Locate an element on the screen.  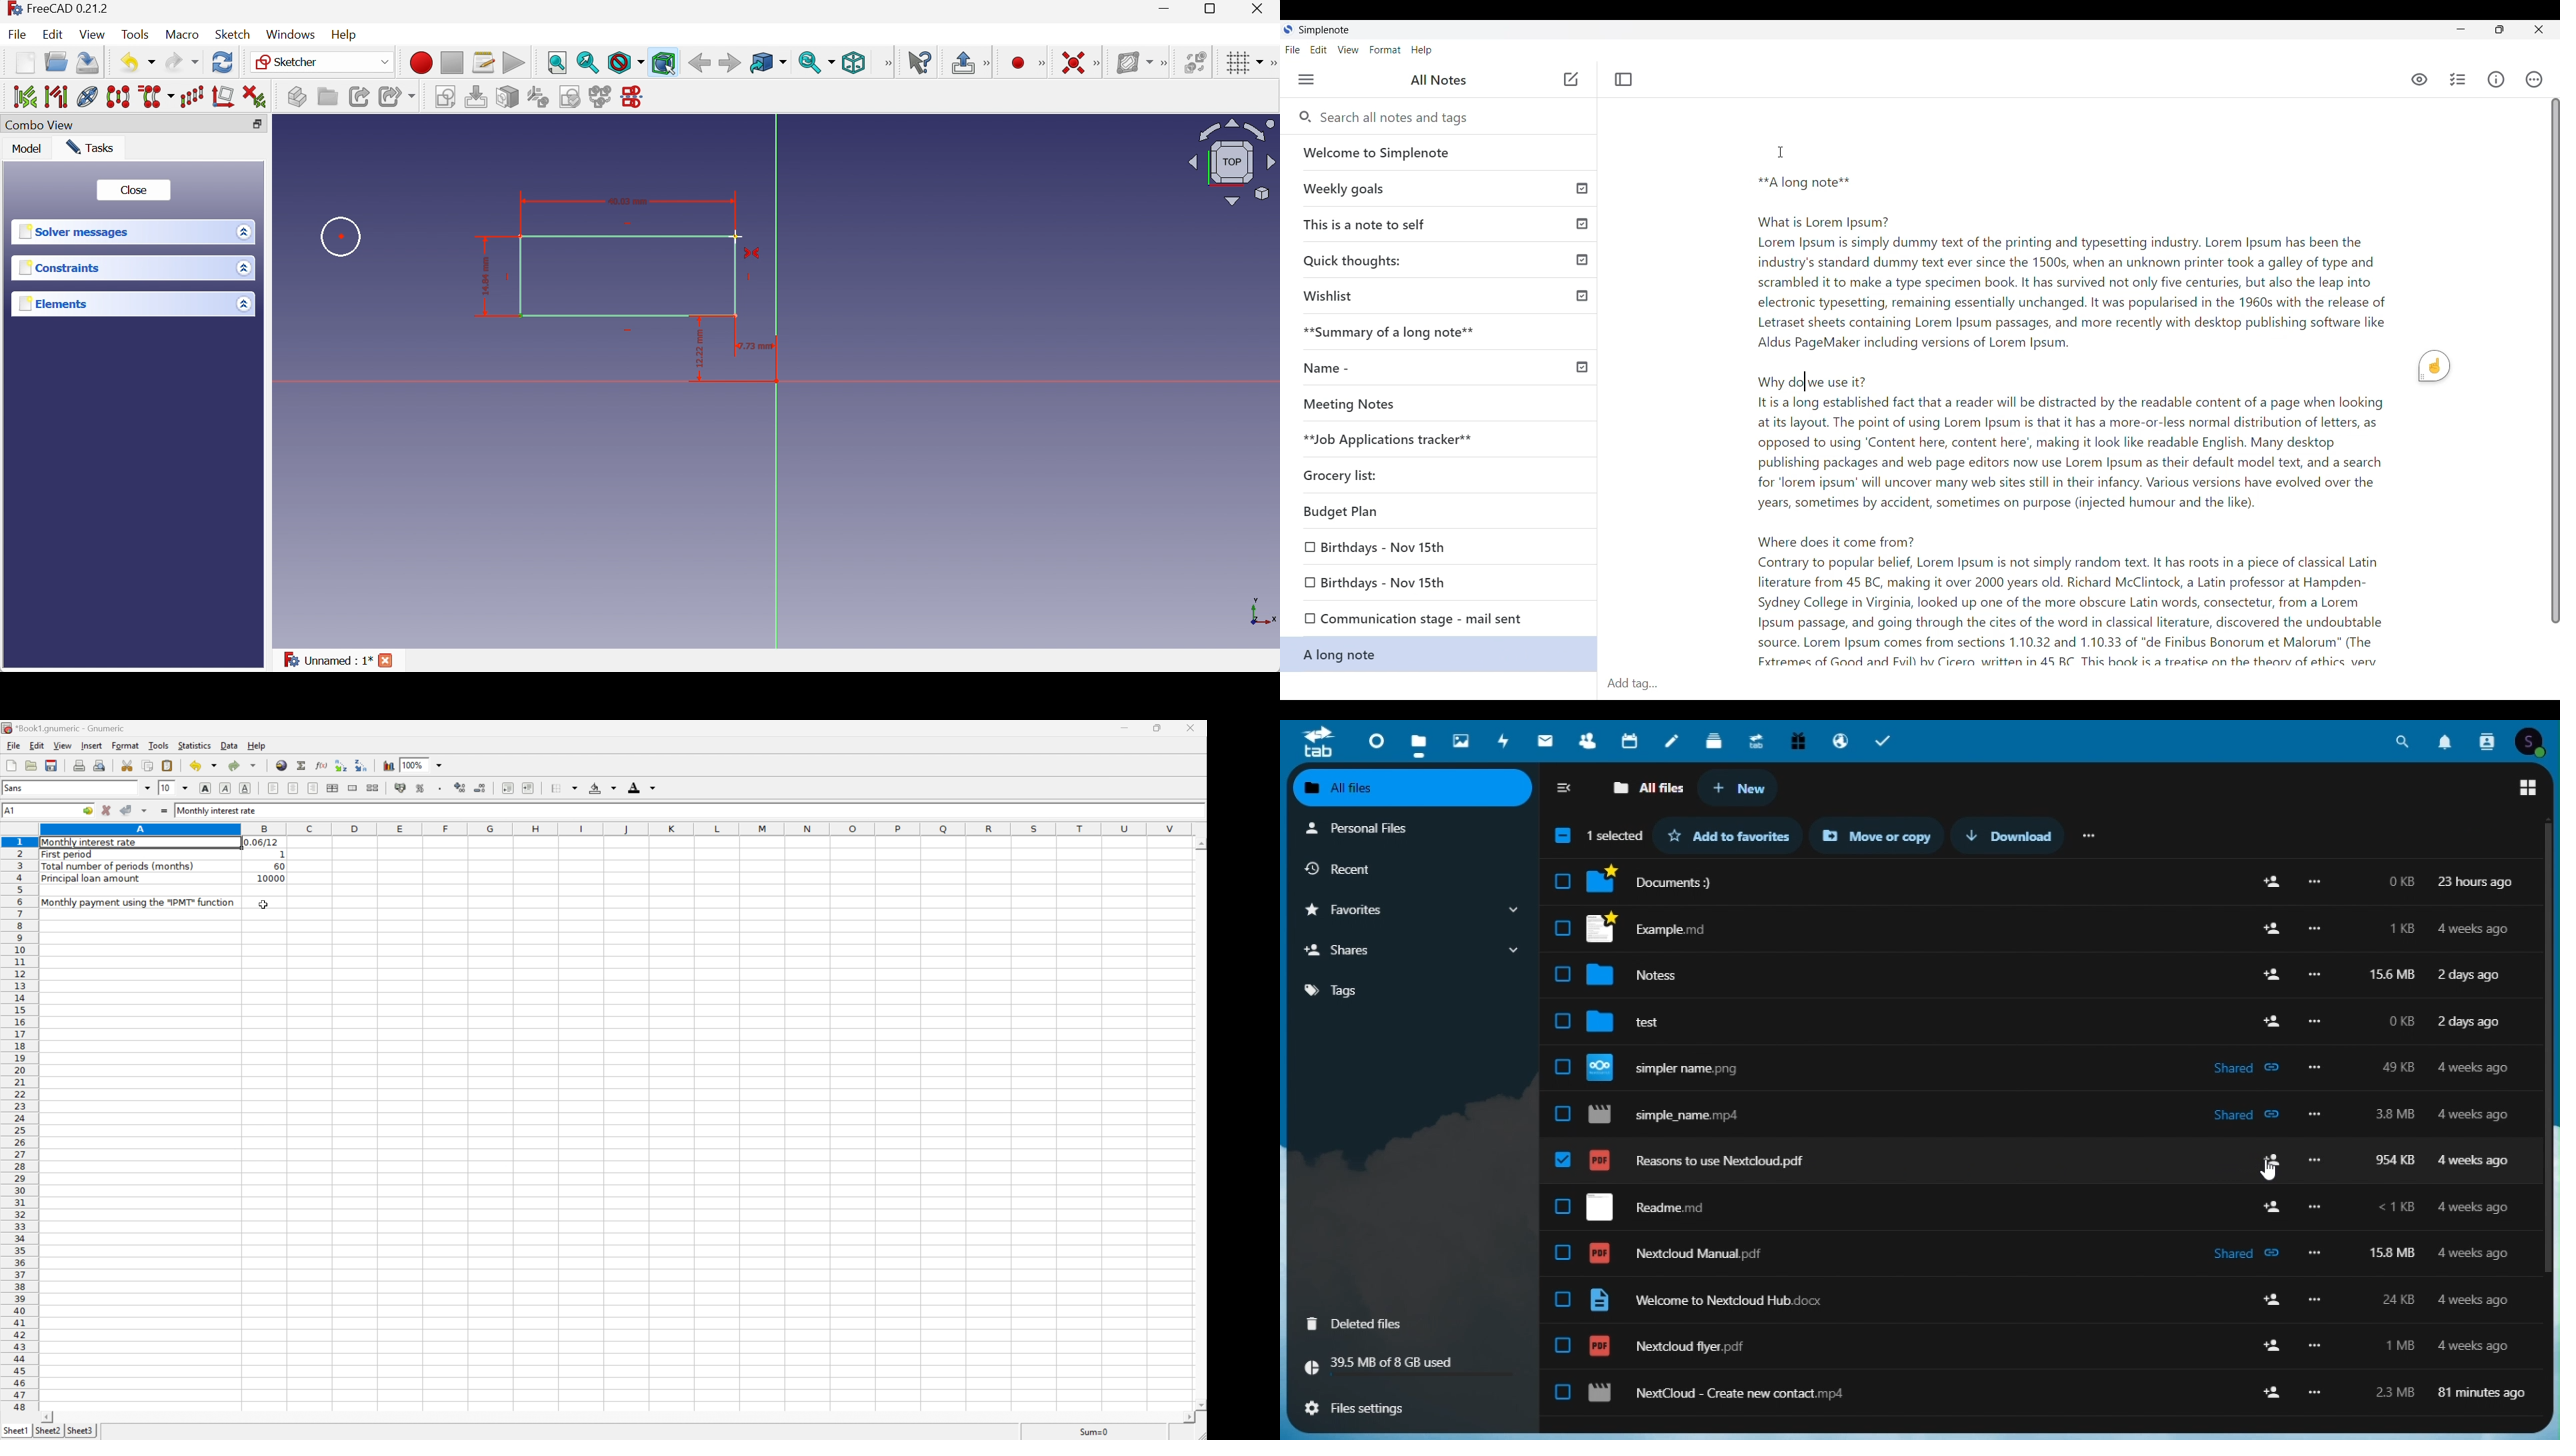
test is located at coordinates (1648, 1019).